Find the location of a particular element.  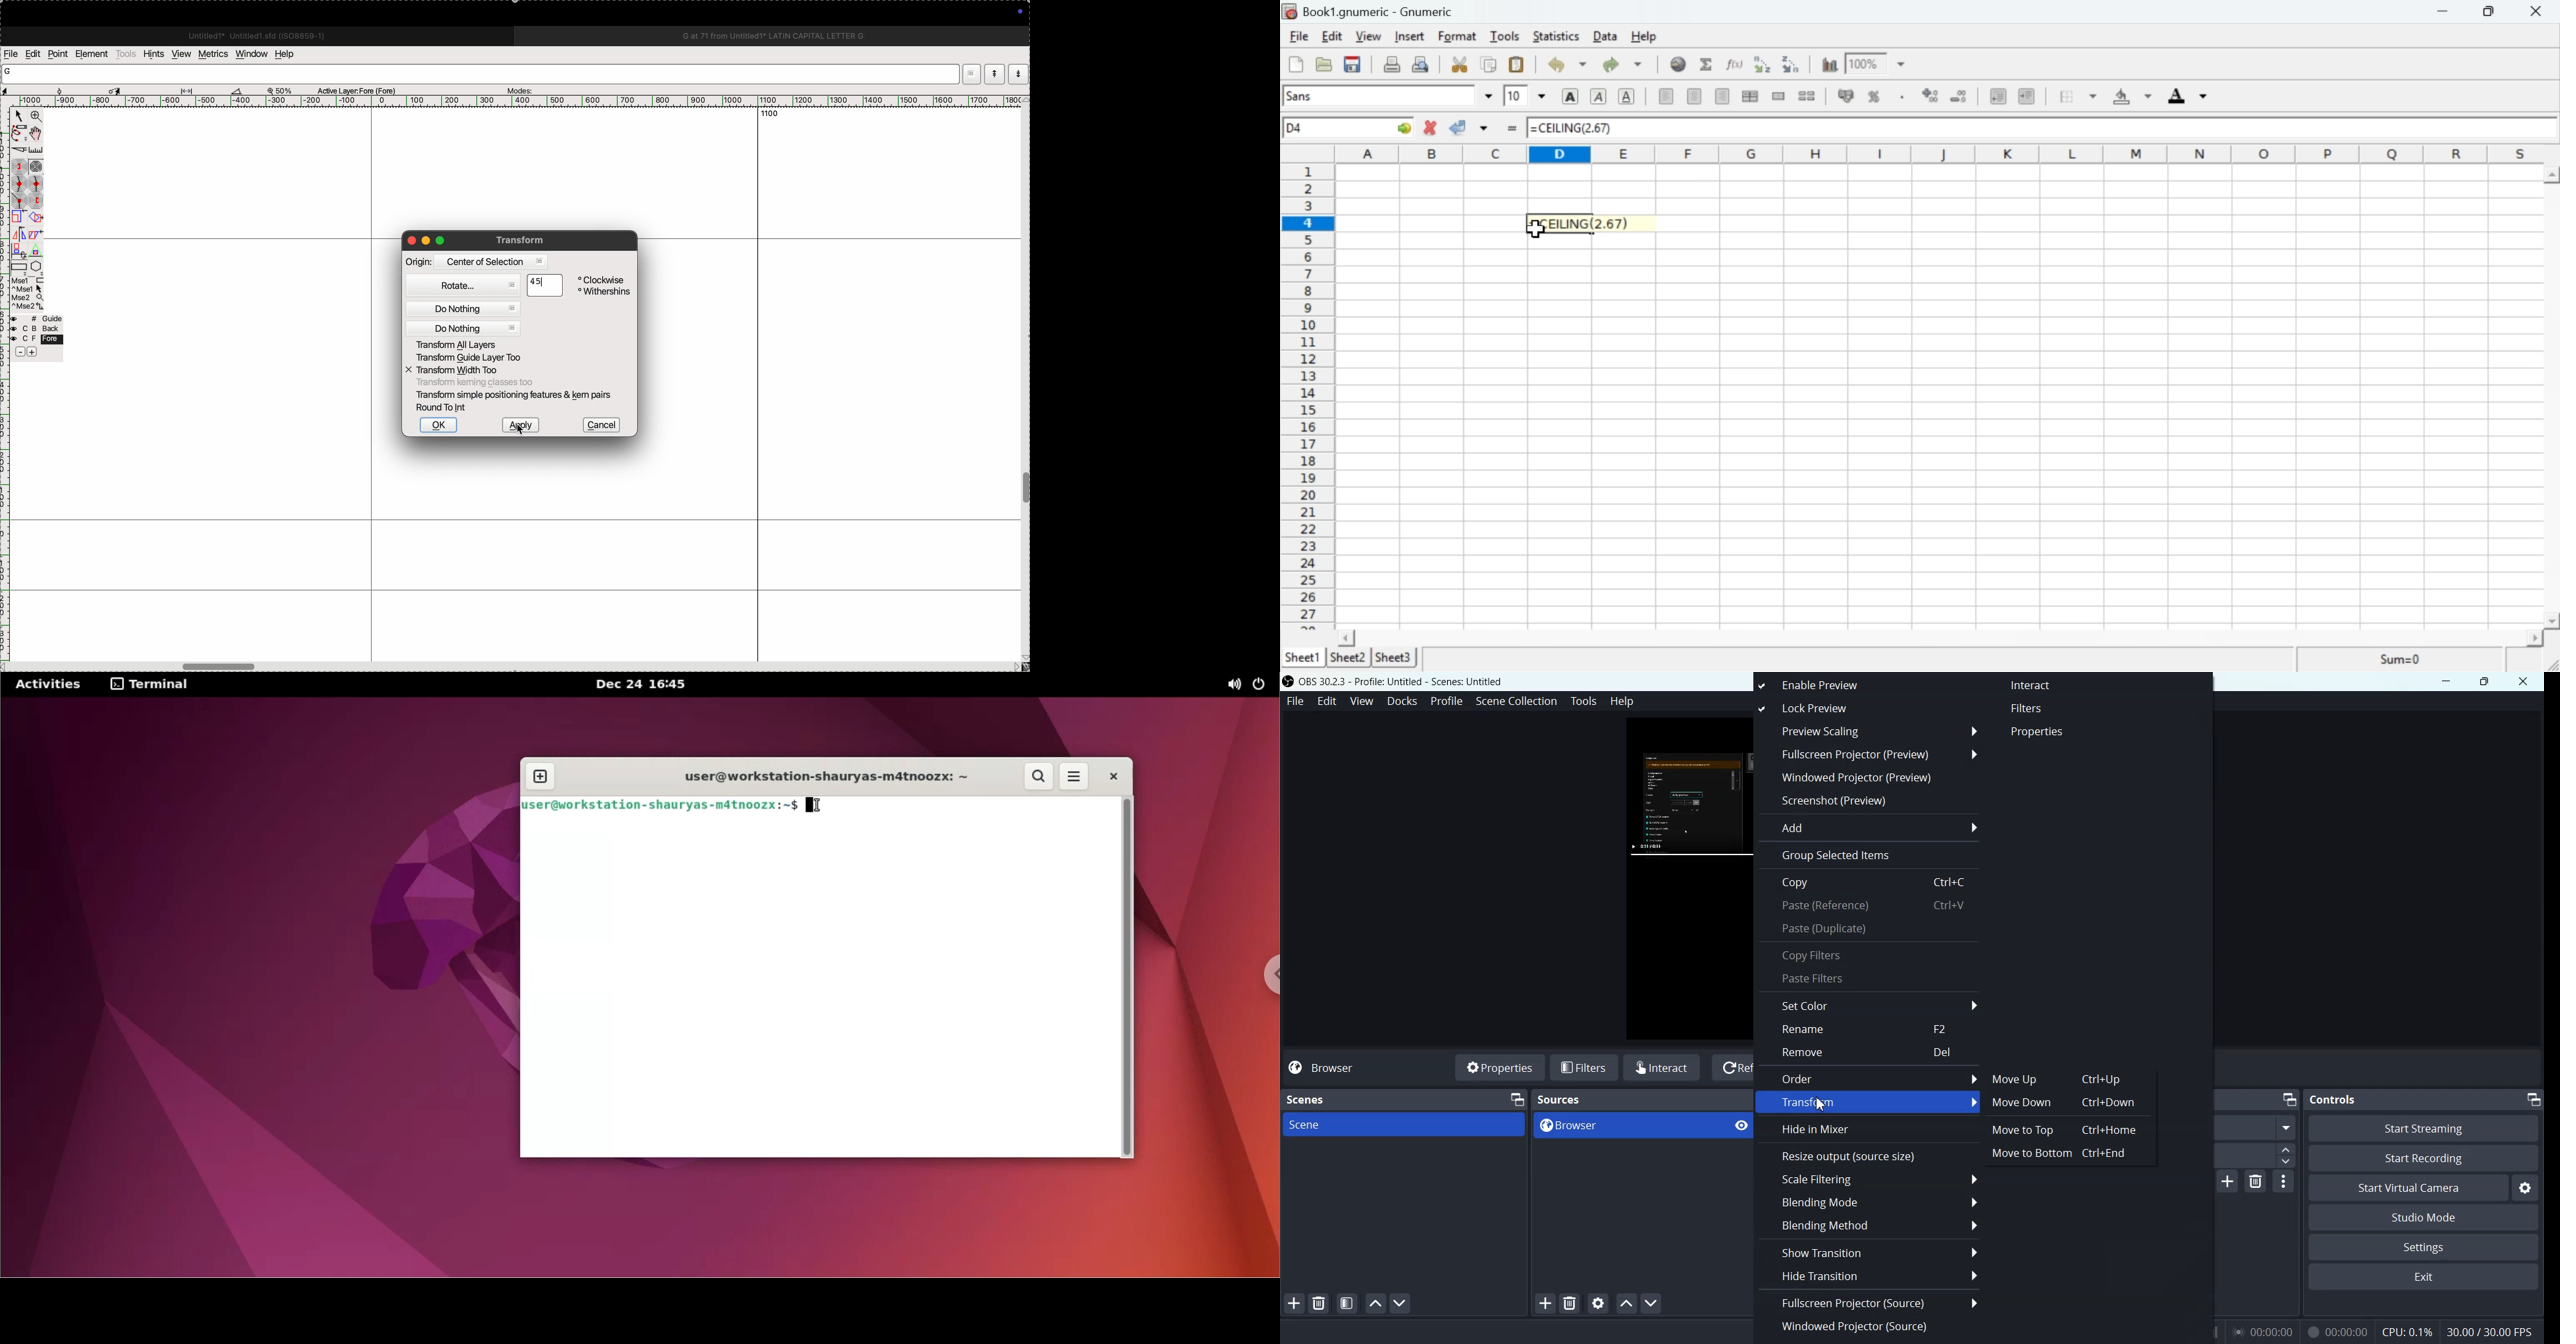

do nothing is located at coordinates (465, 329).